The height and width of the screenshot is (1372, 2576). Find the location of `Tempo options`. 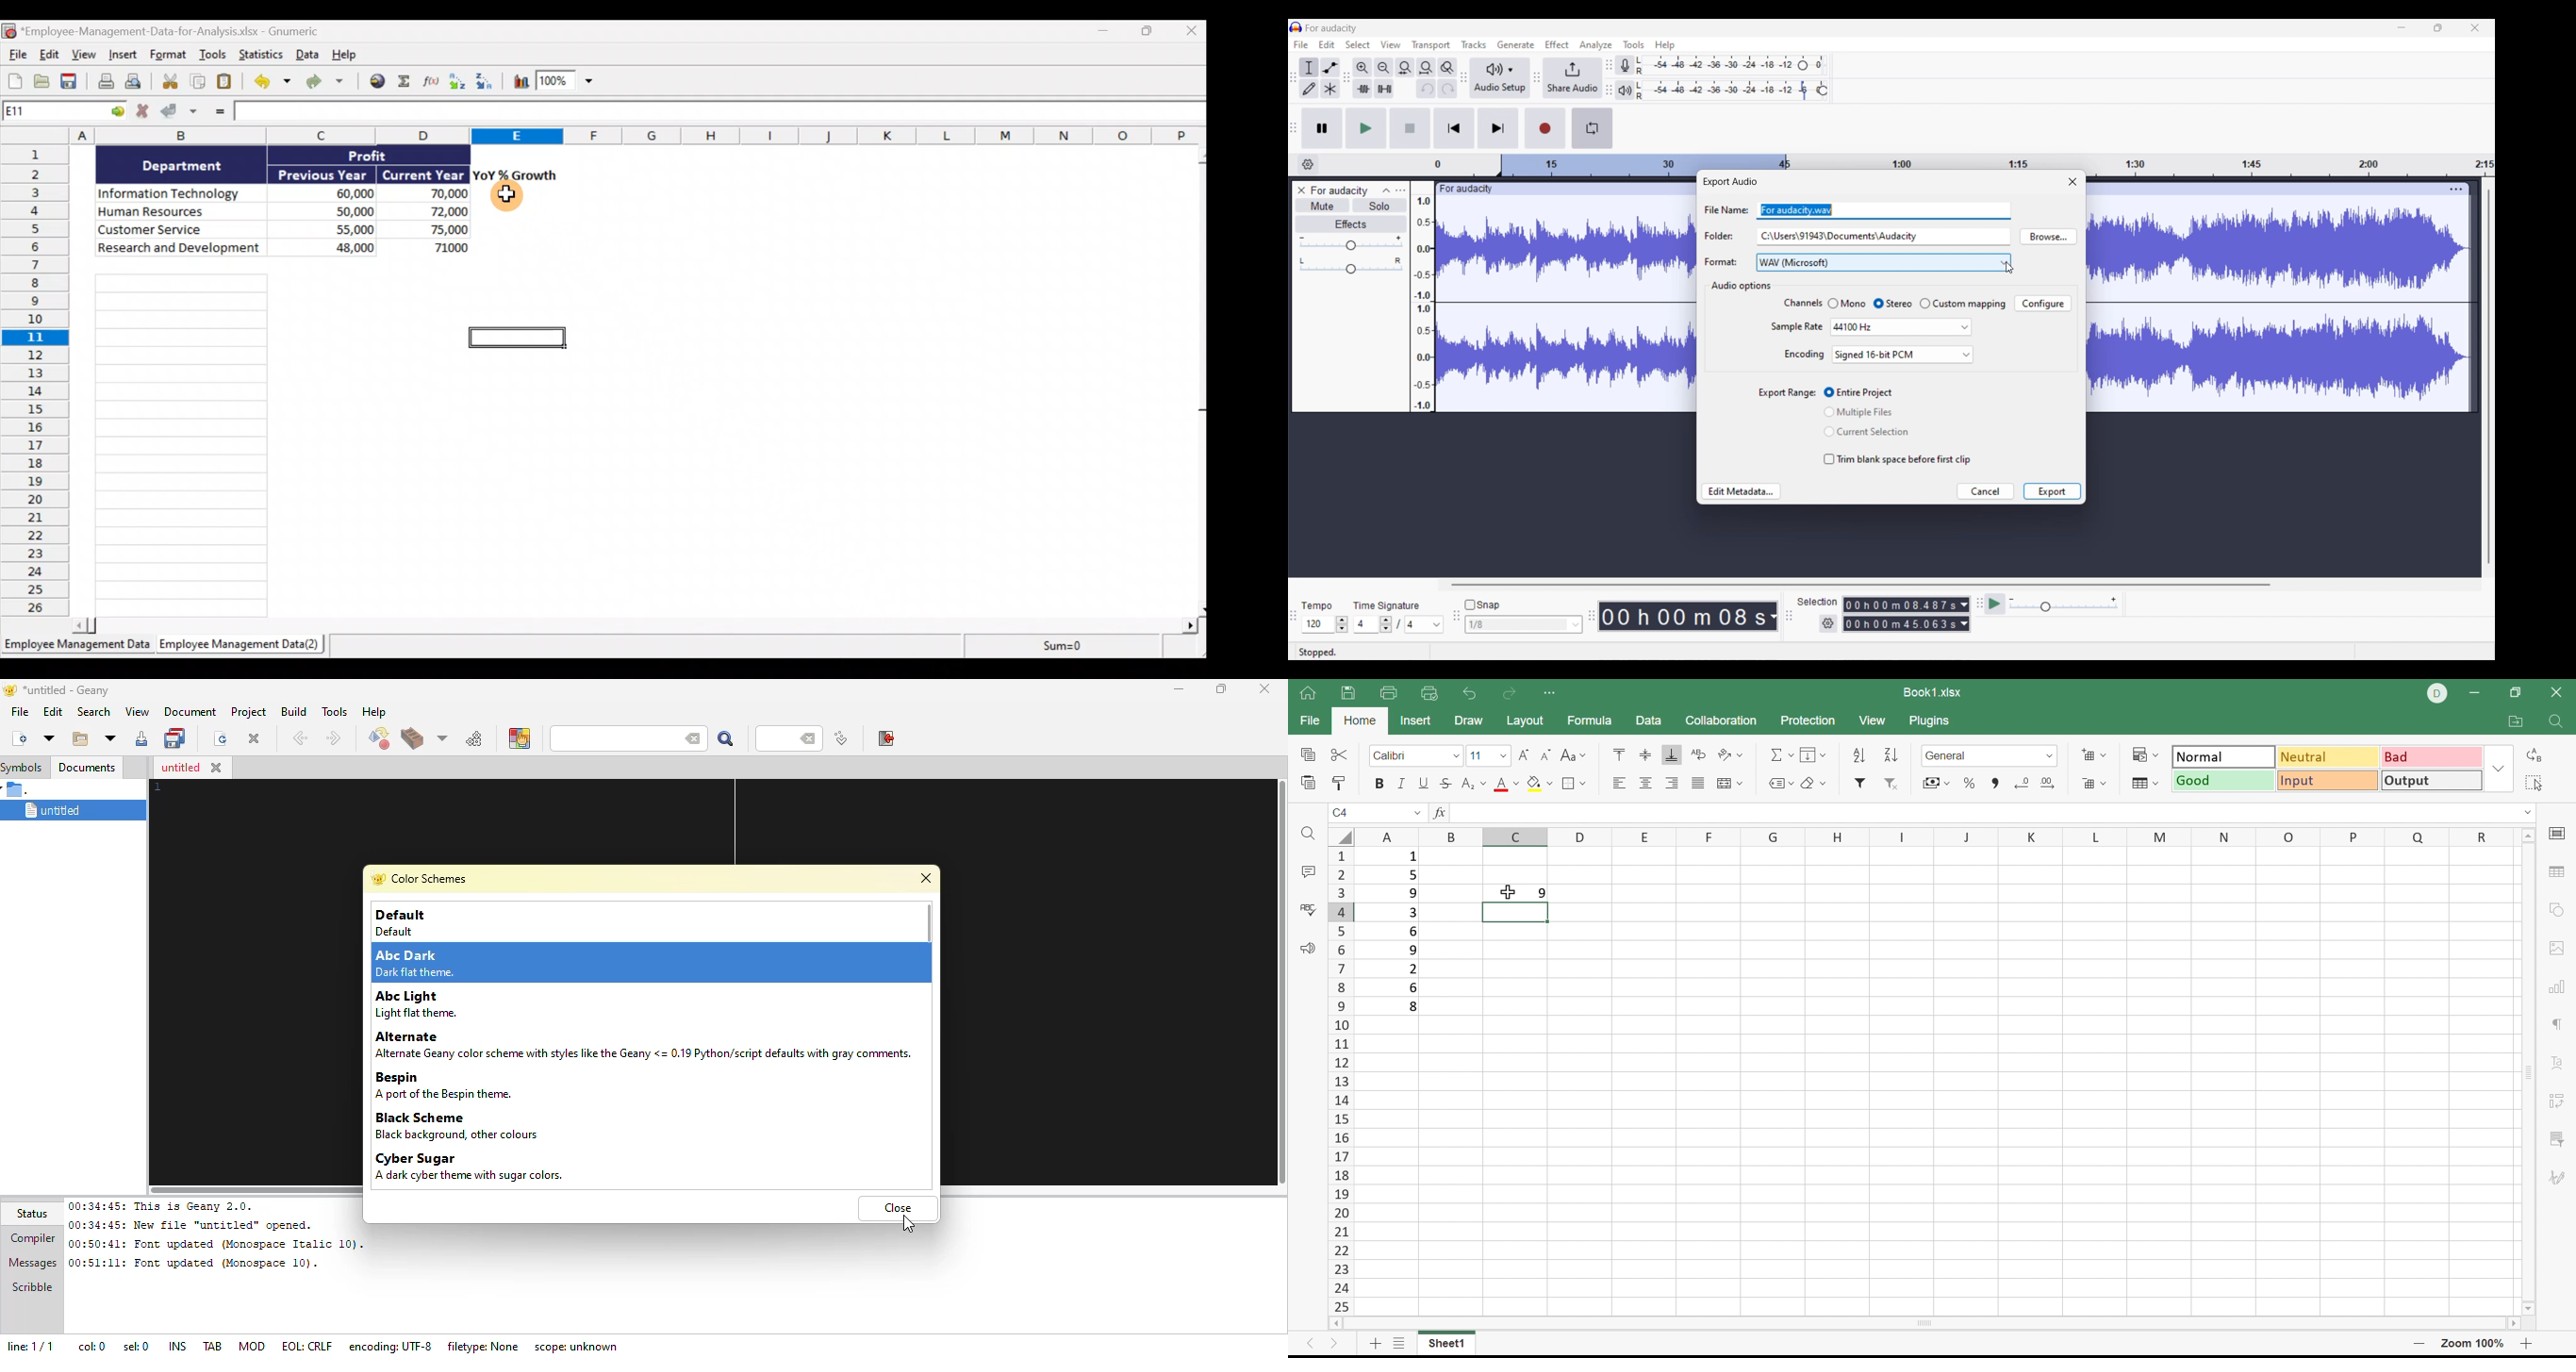

Tempo options is located at coordinates (1316, 624).